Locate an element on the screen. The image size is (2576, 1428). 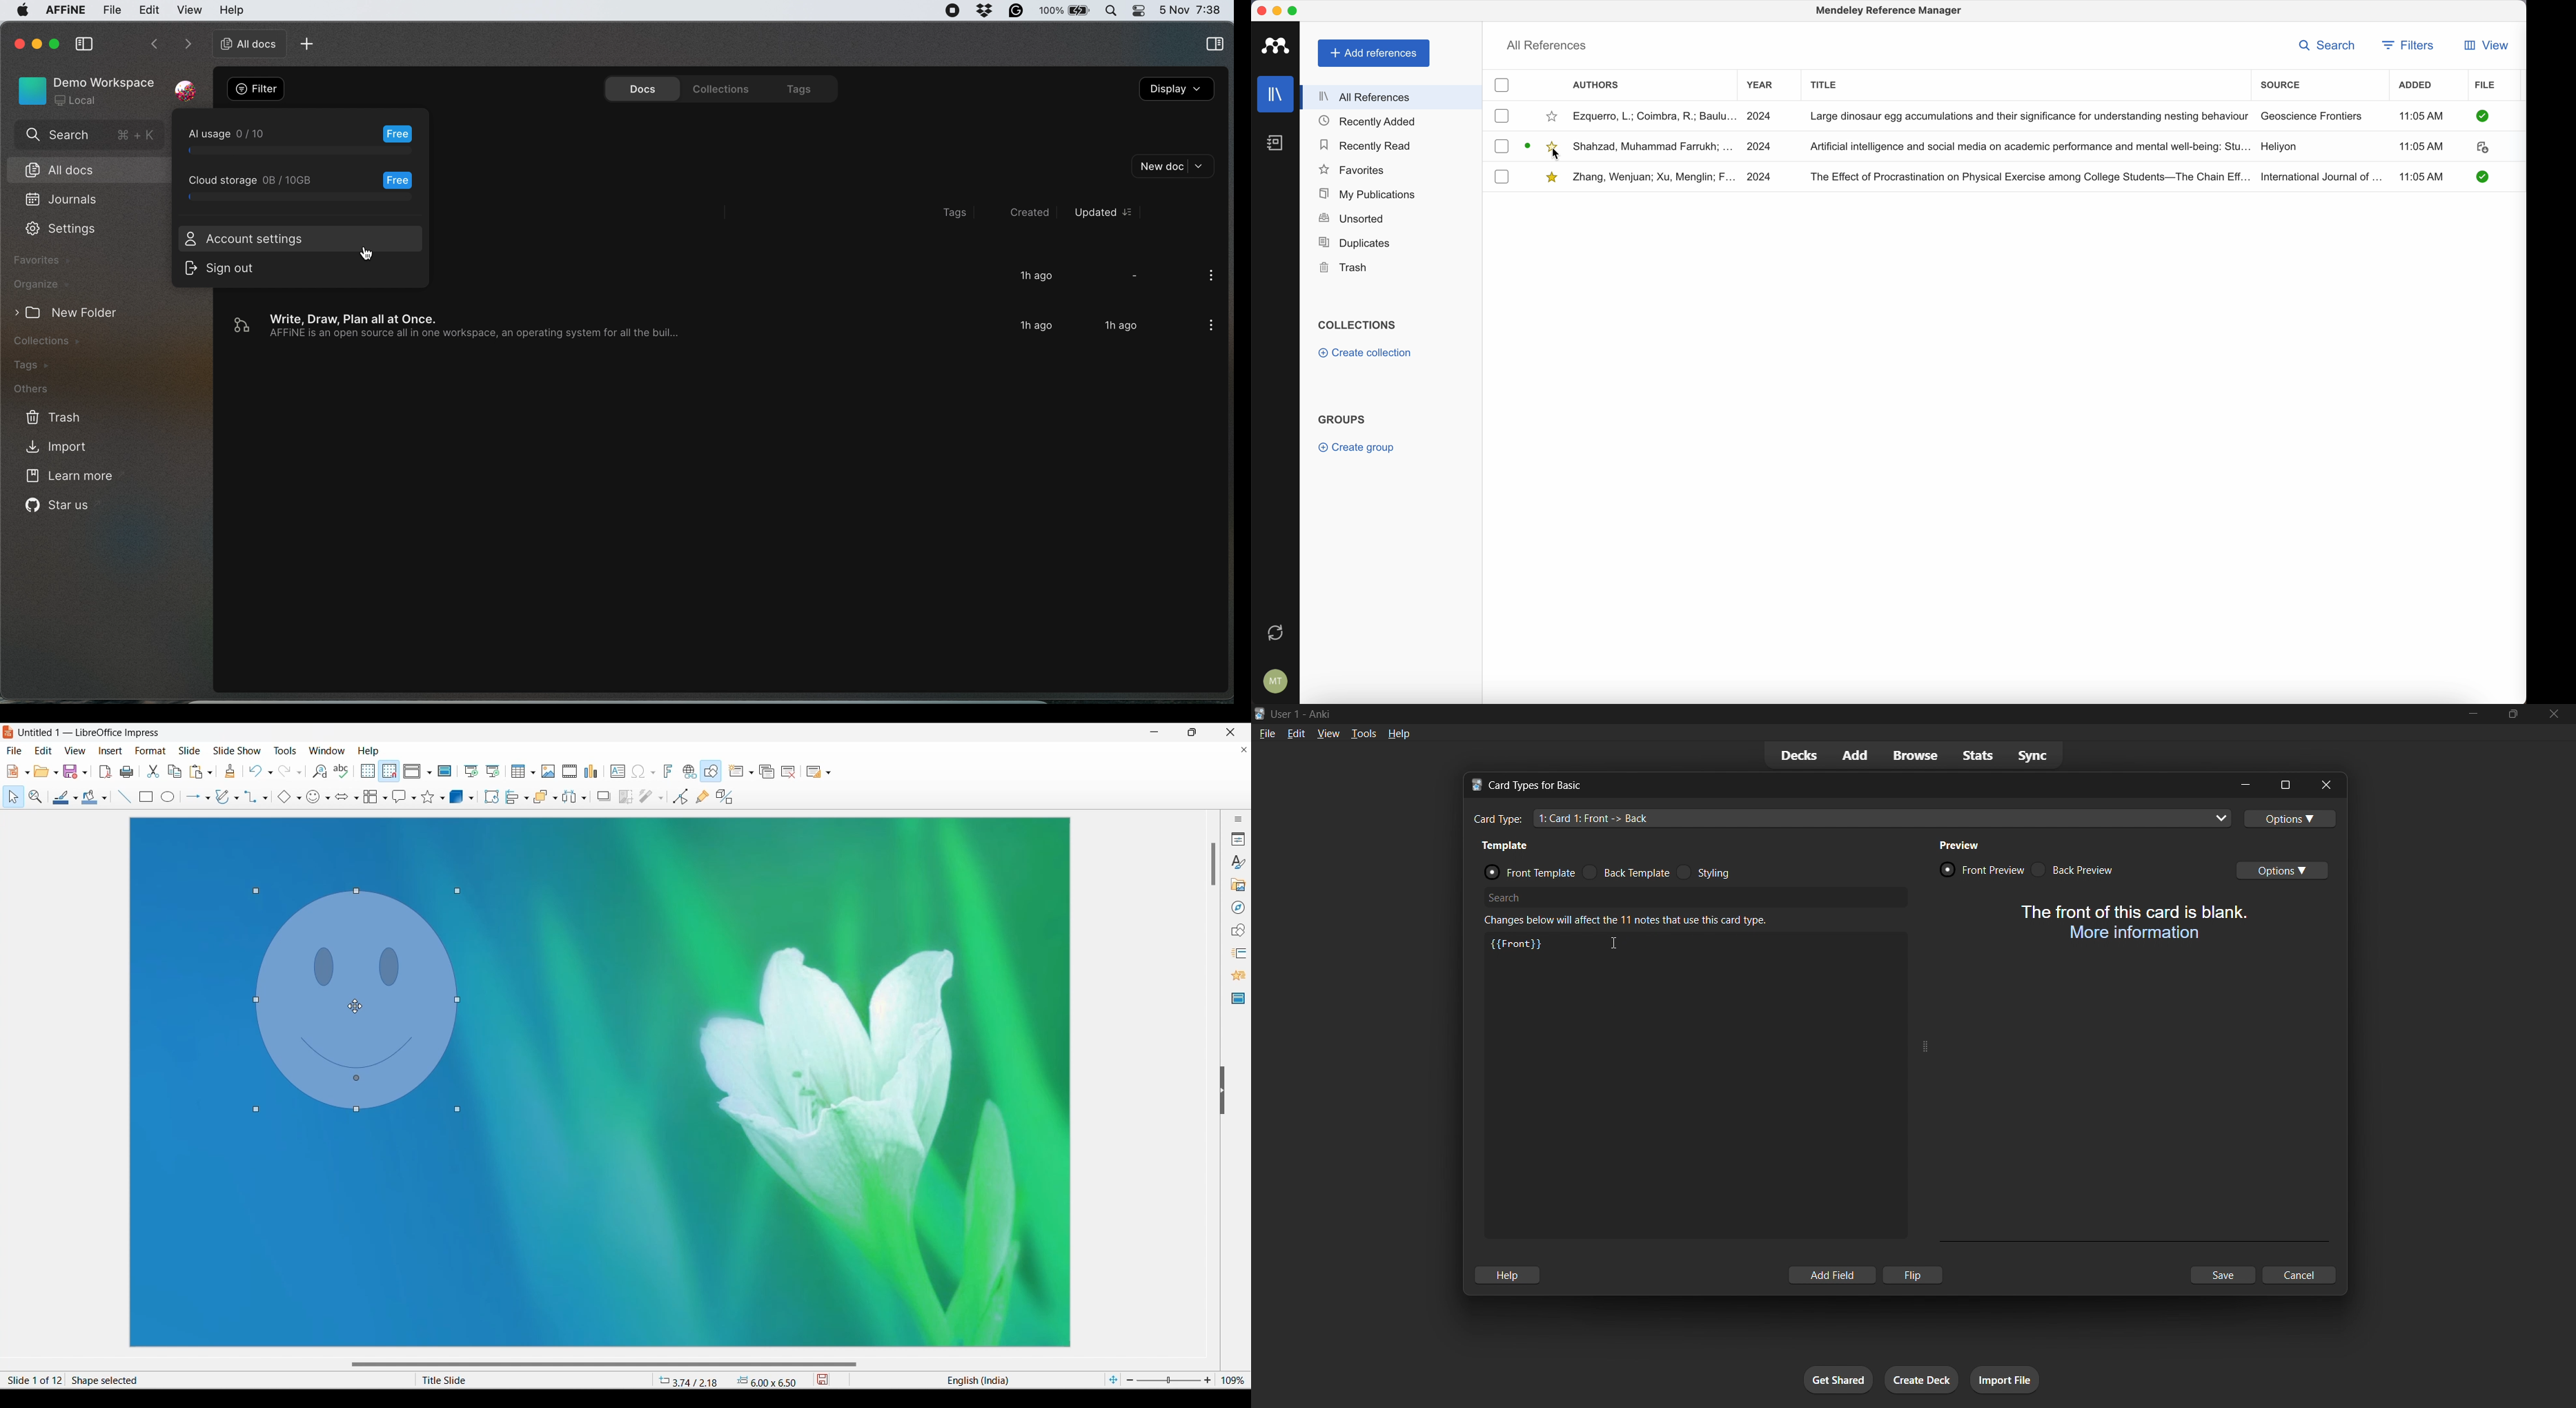
options toggle is located at coordinates (2289, 870).